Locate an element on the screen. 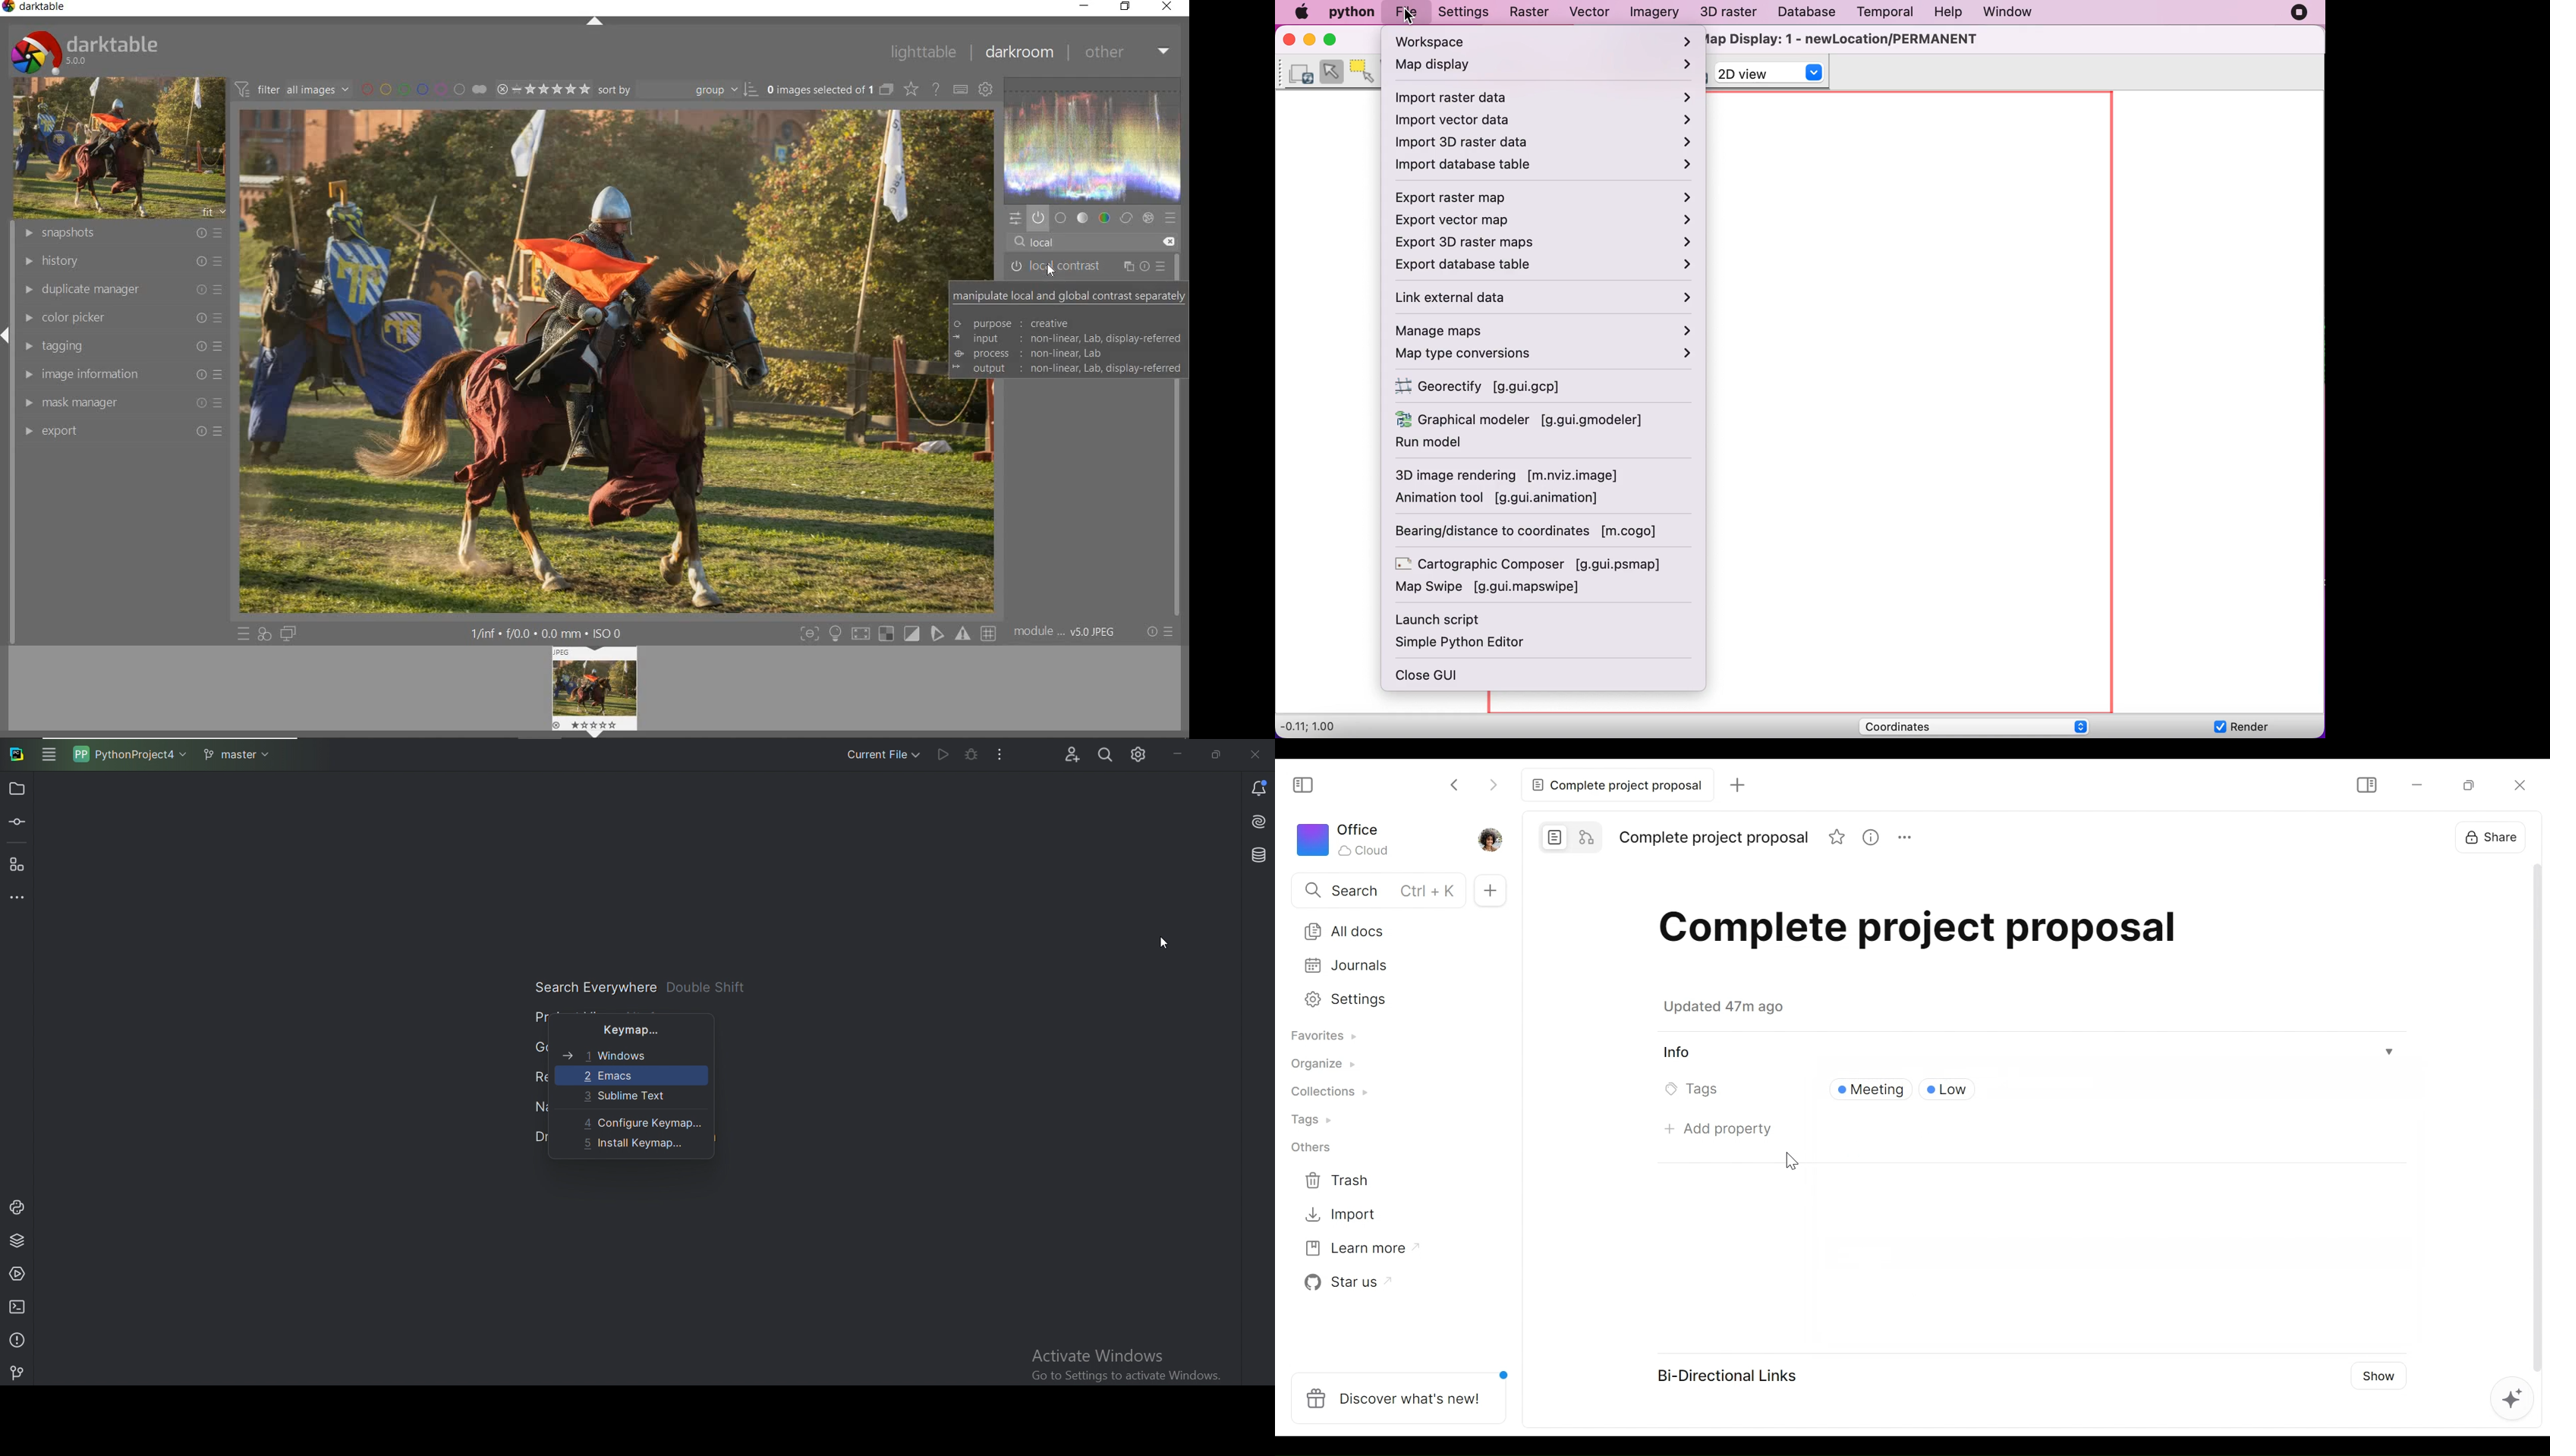 This screenshot has height=1456, width=2576. selected image is located at coordinates (587, 360).